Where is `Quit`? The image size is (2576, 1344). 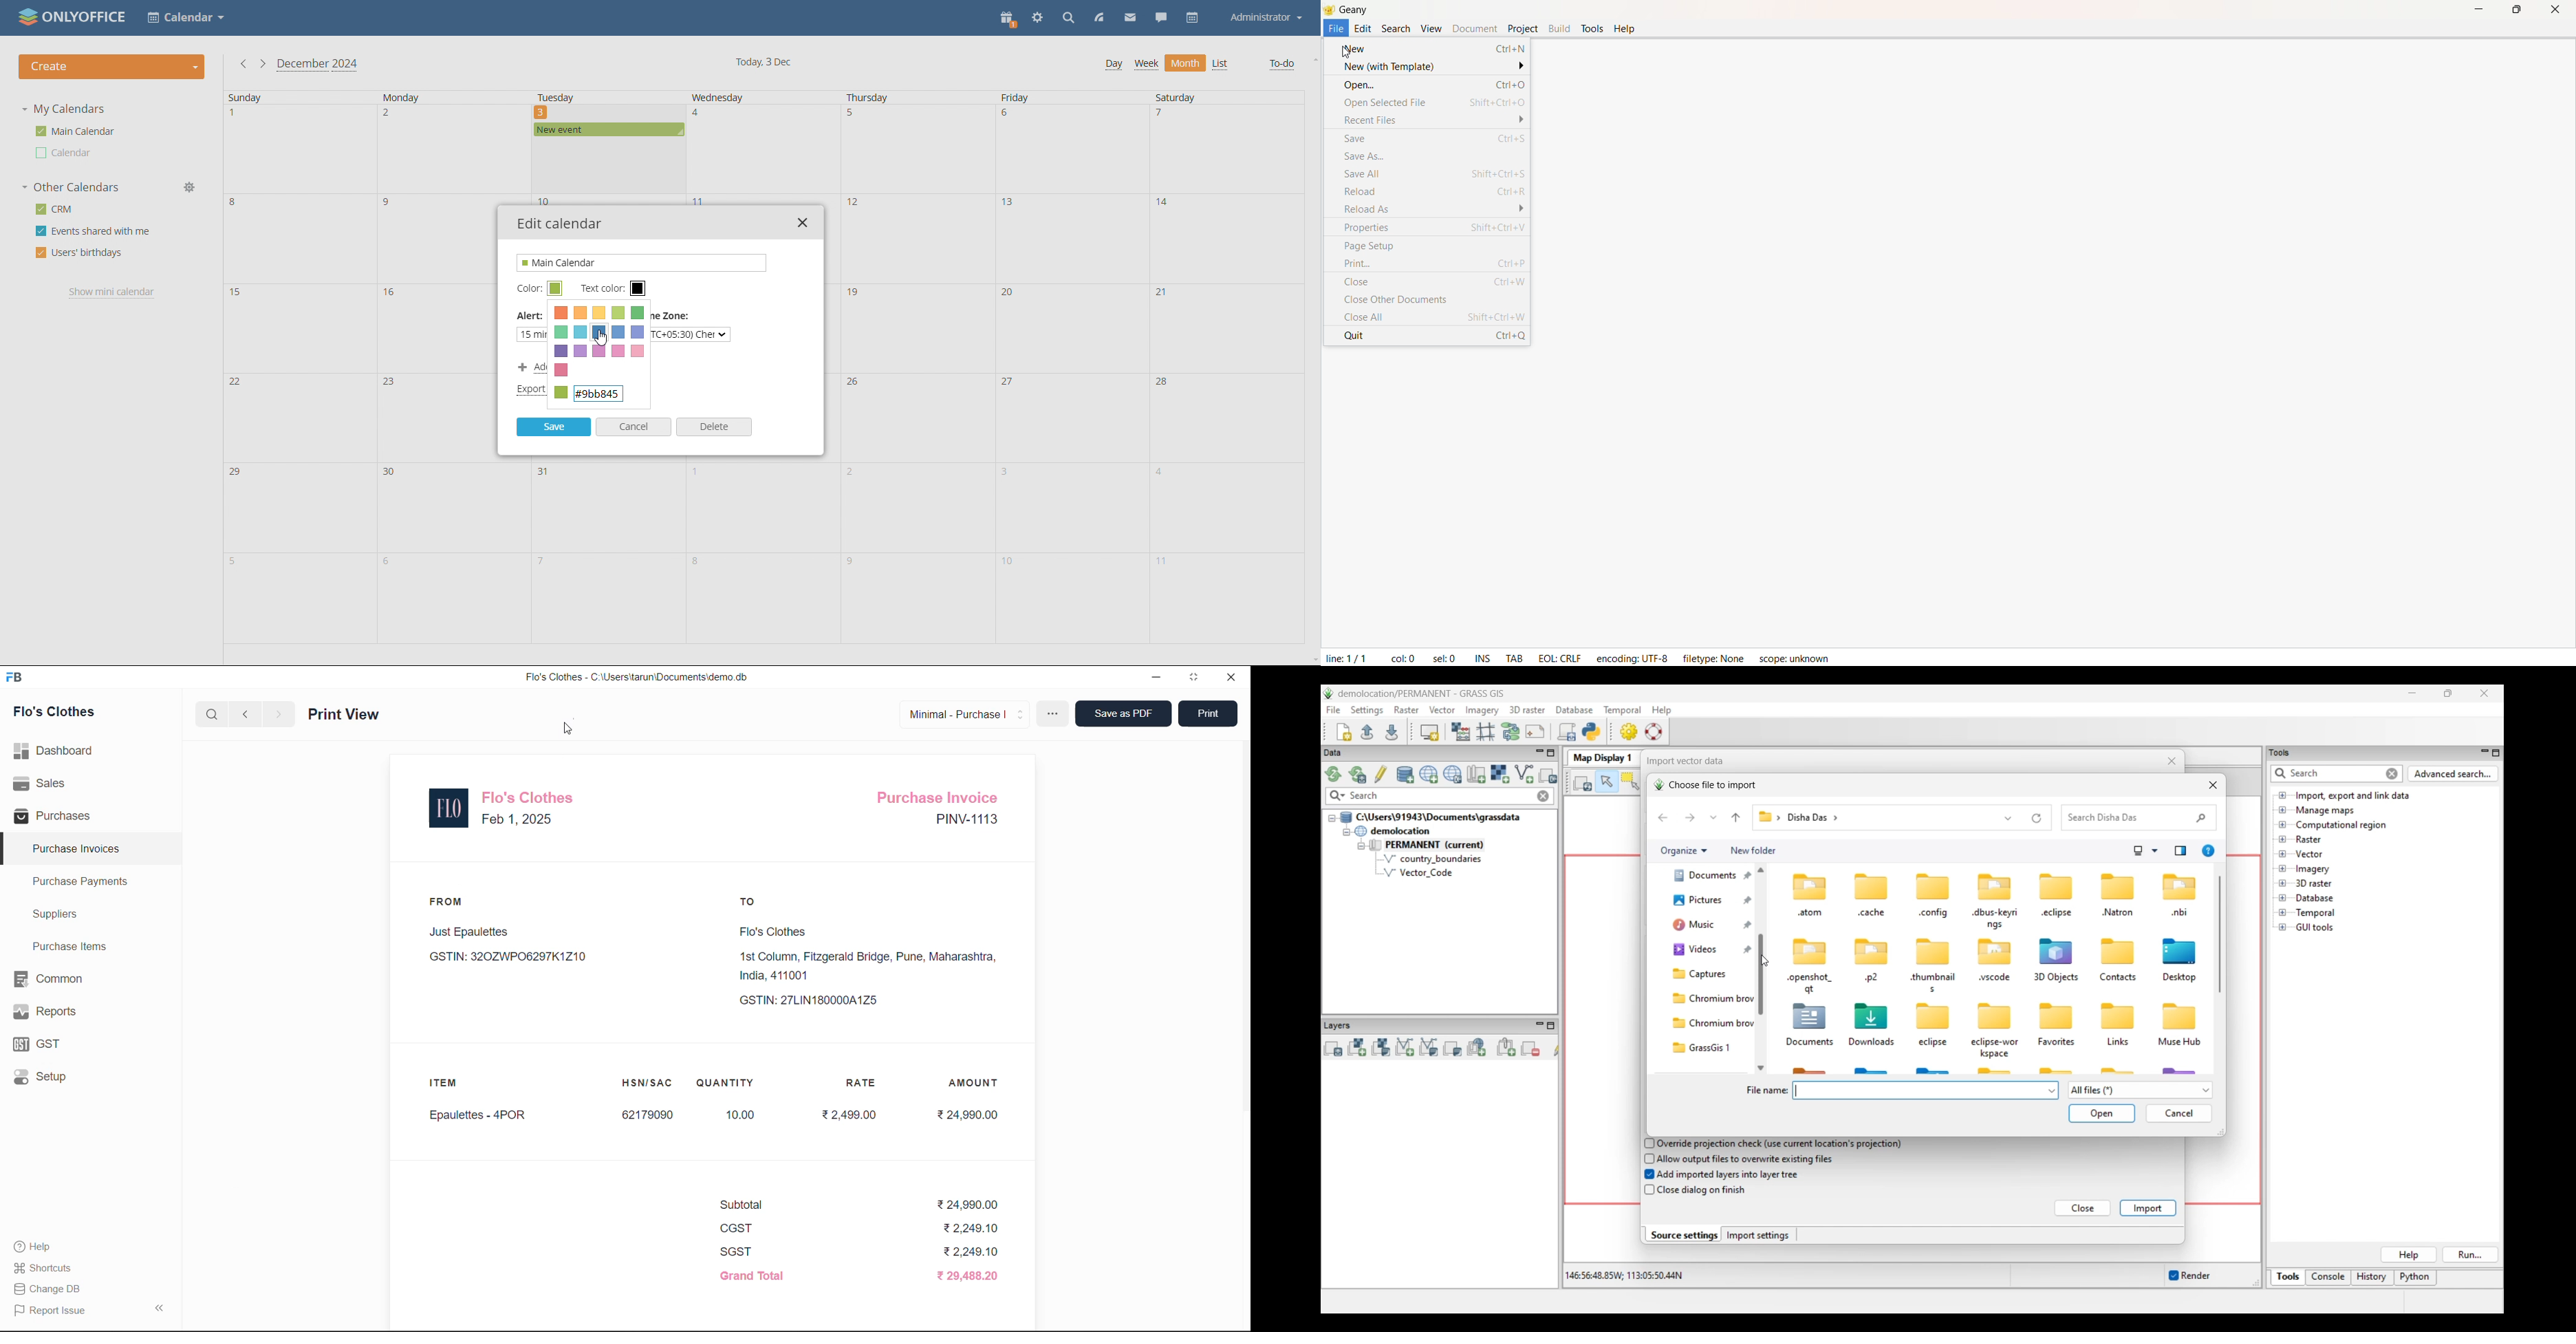
Quit is located at coordinates (1436, 335).